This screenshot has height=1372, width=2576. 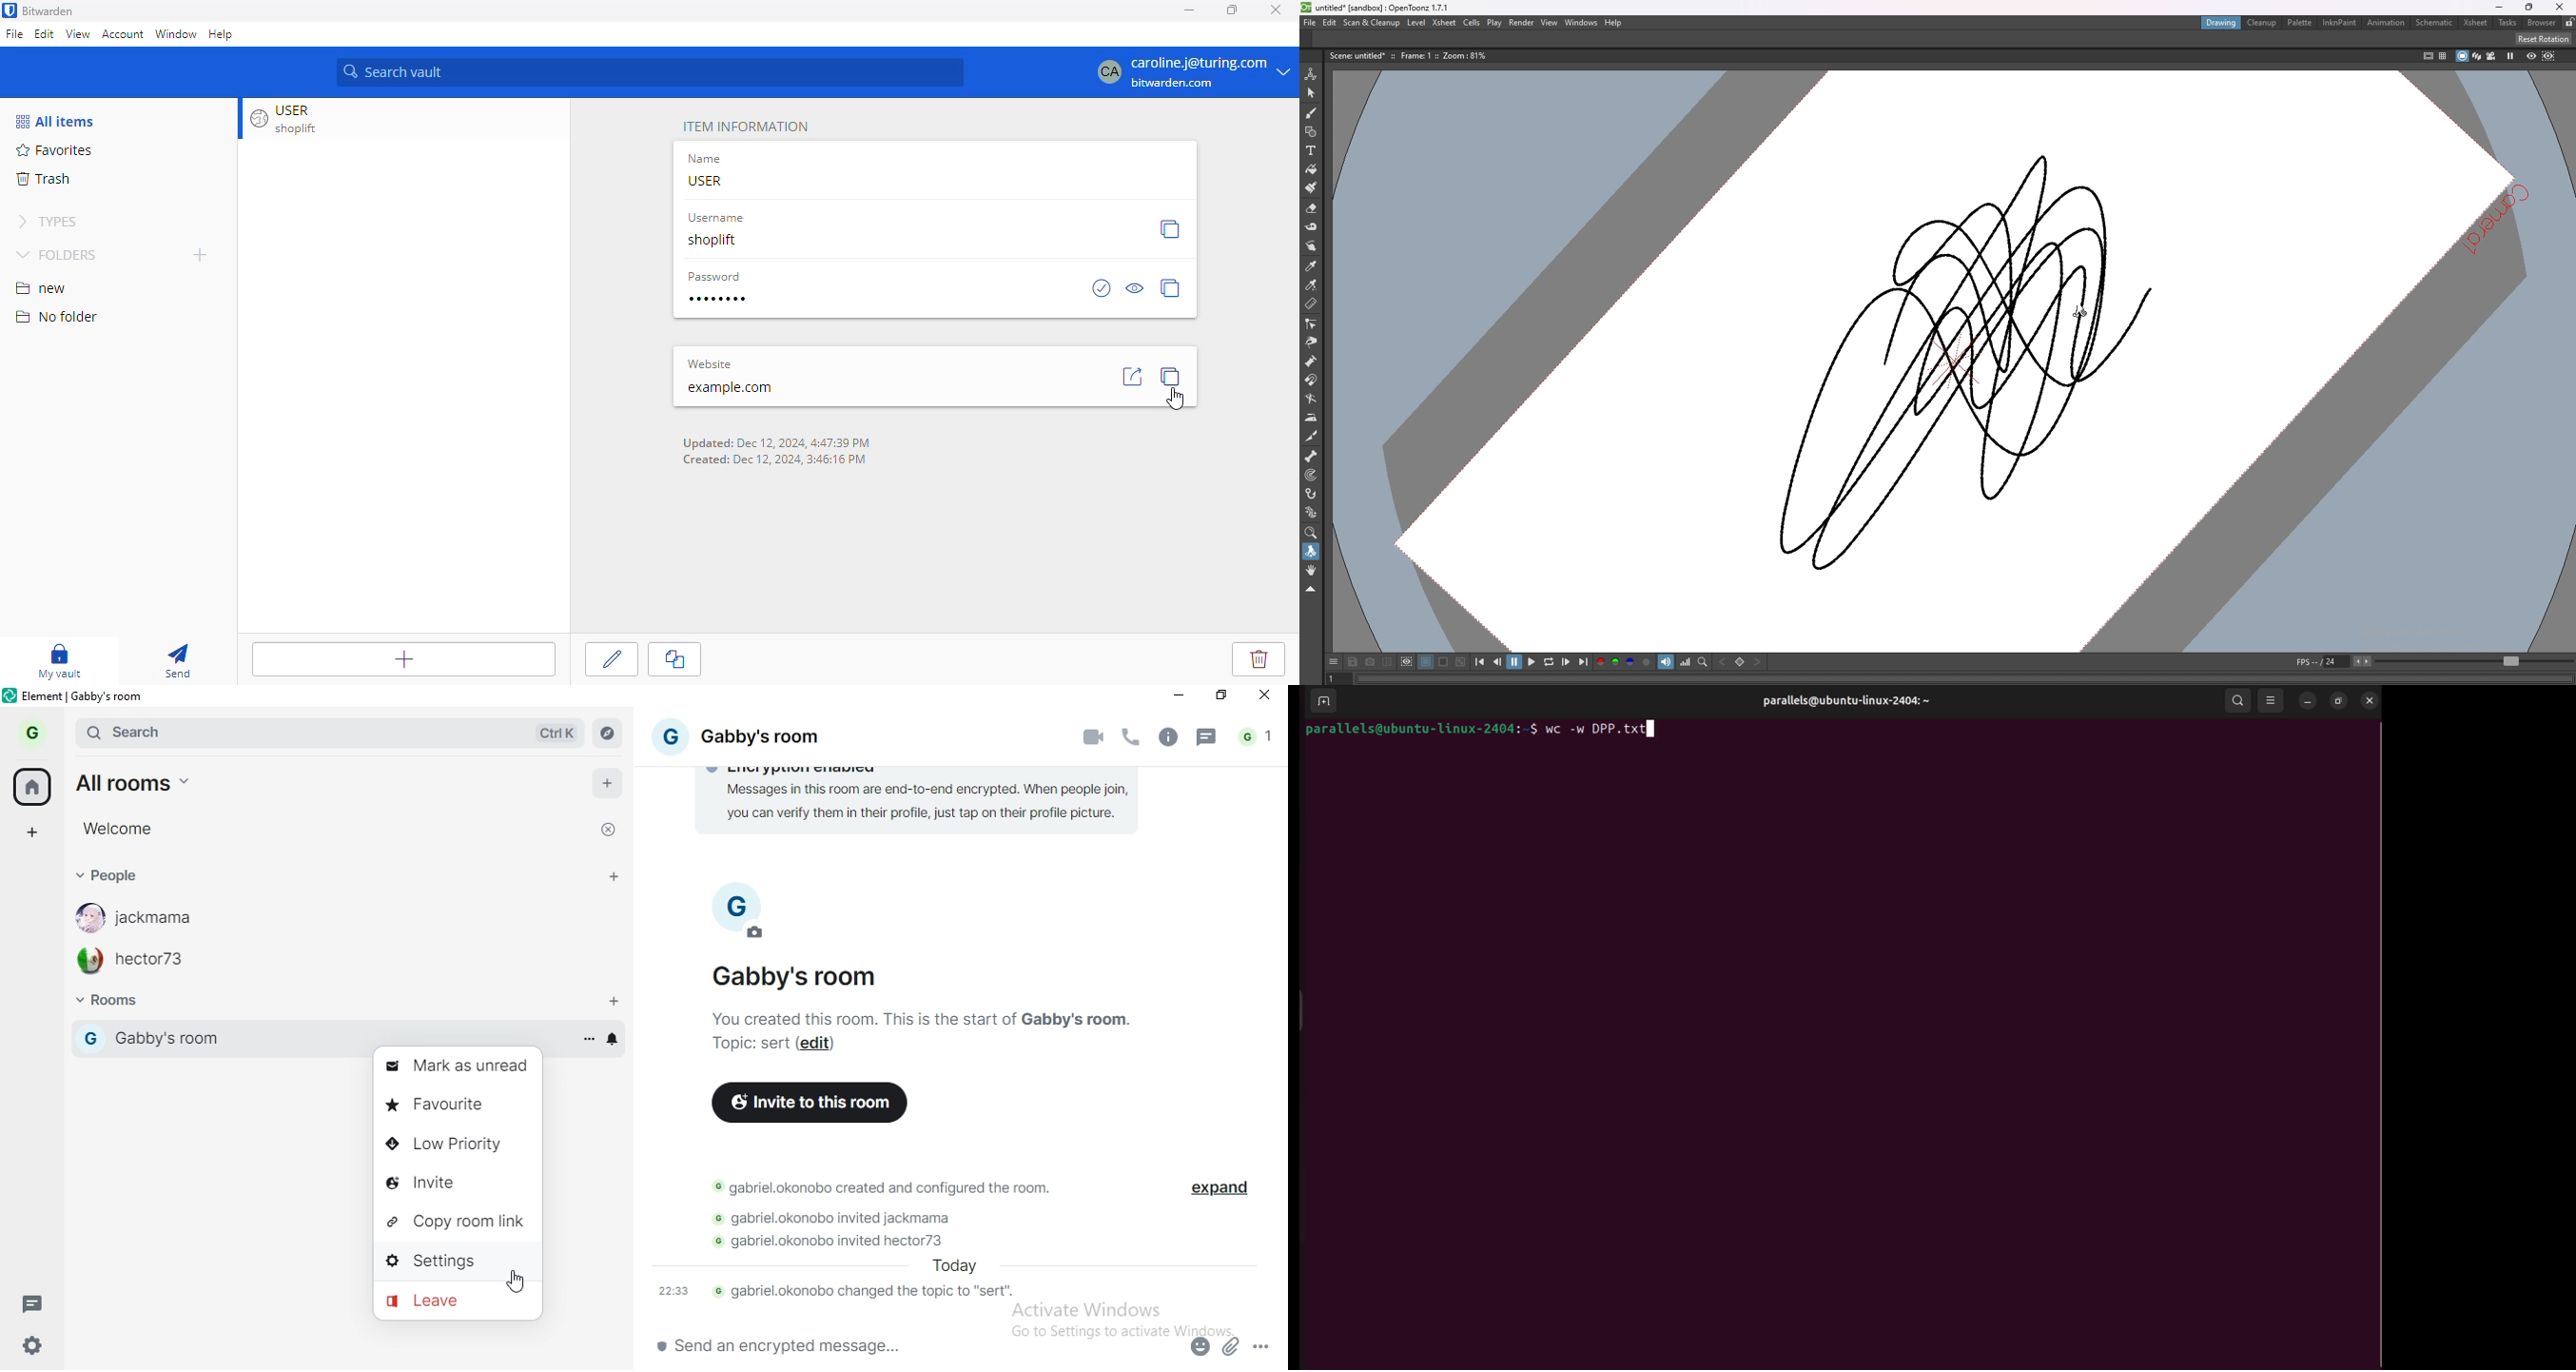 What do you see at coordinates (615, 1002) in the screenshot?
I see `add riooms` at bounding box center [615, 1002].